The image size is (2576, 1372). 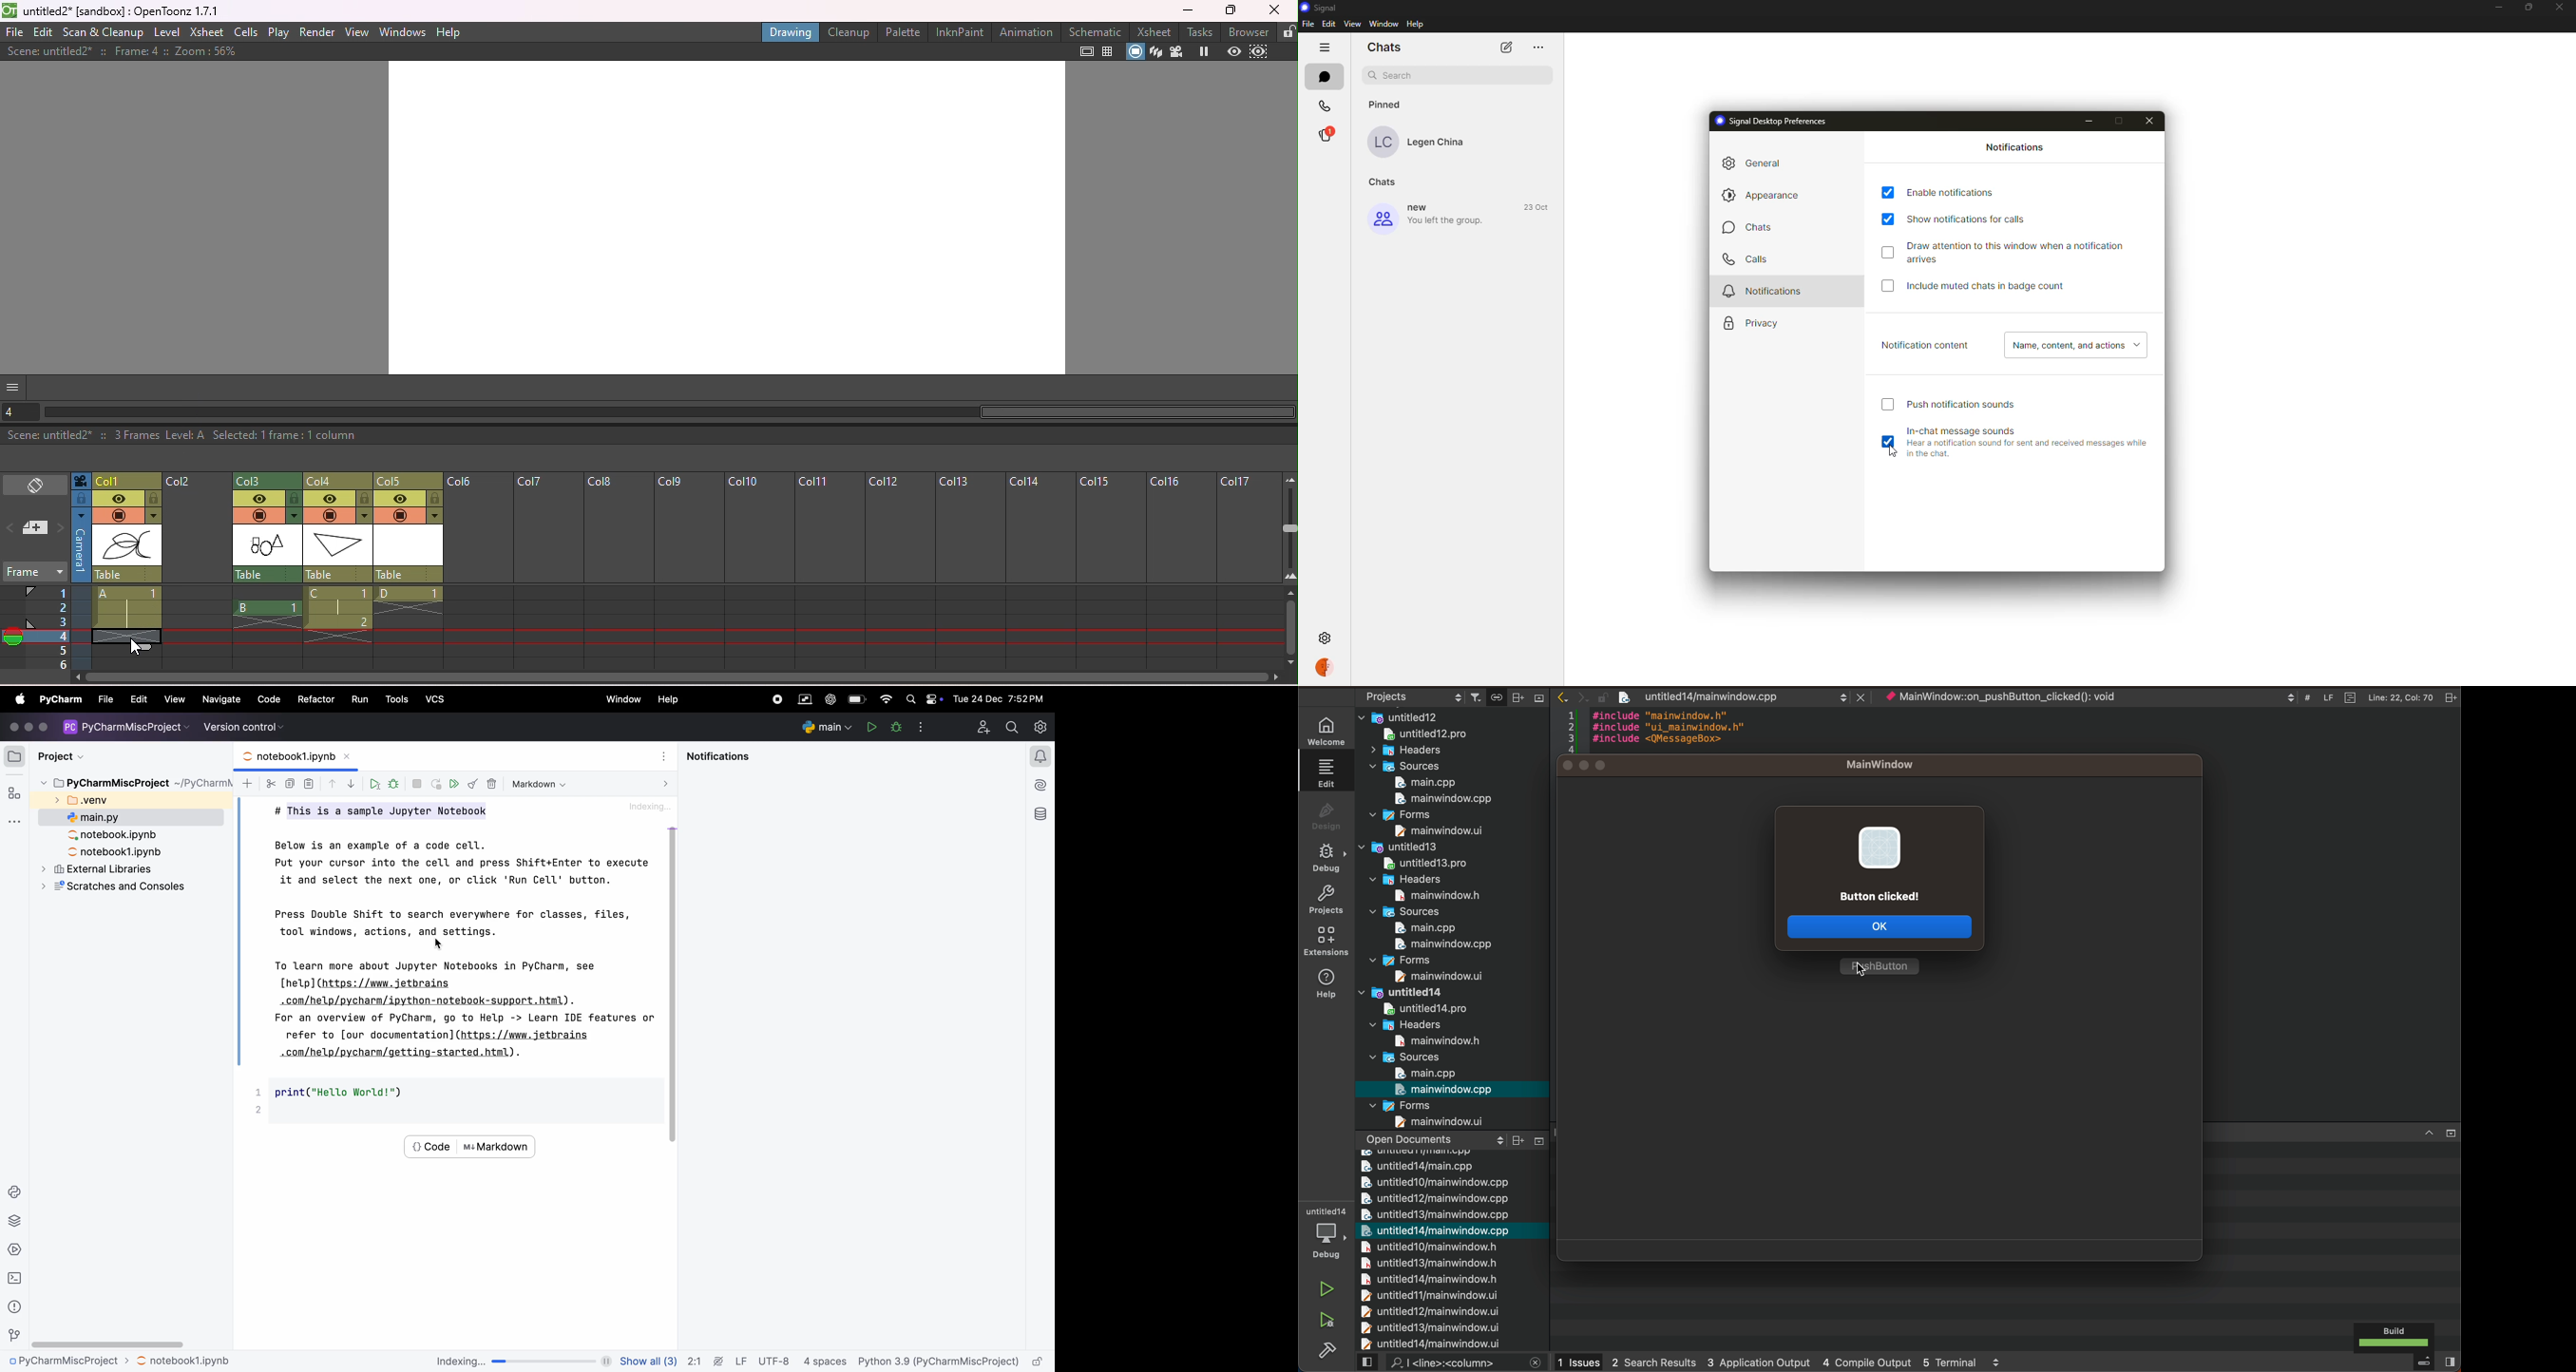 I want to click on battery, so click(x=855, y=699).